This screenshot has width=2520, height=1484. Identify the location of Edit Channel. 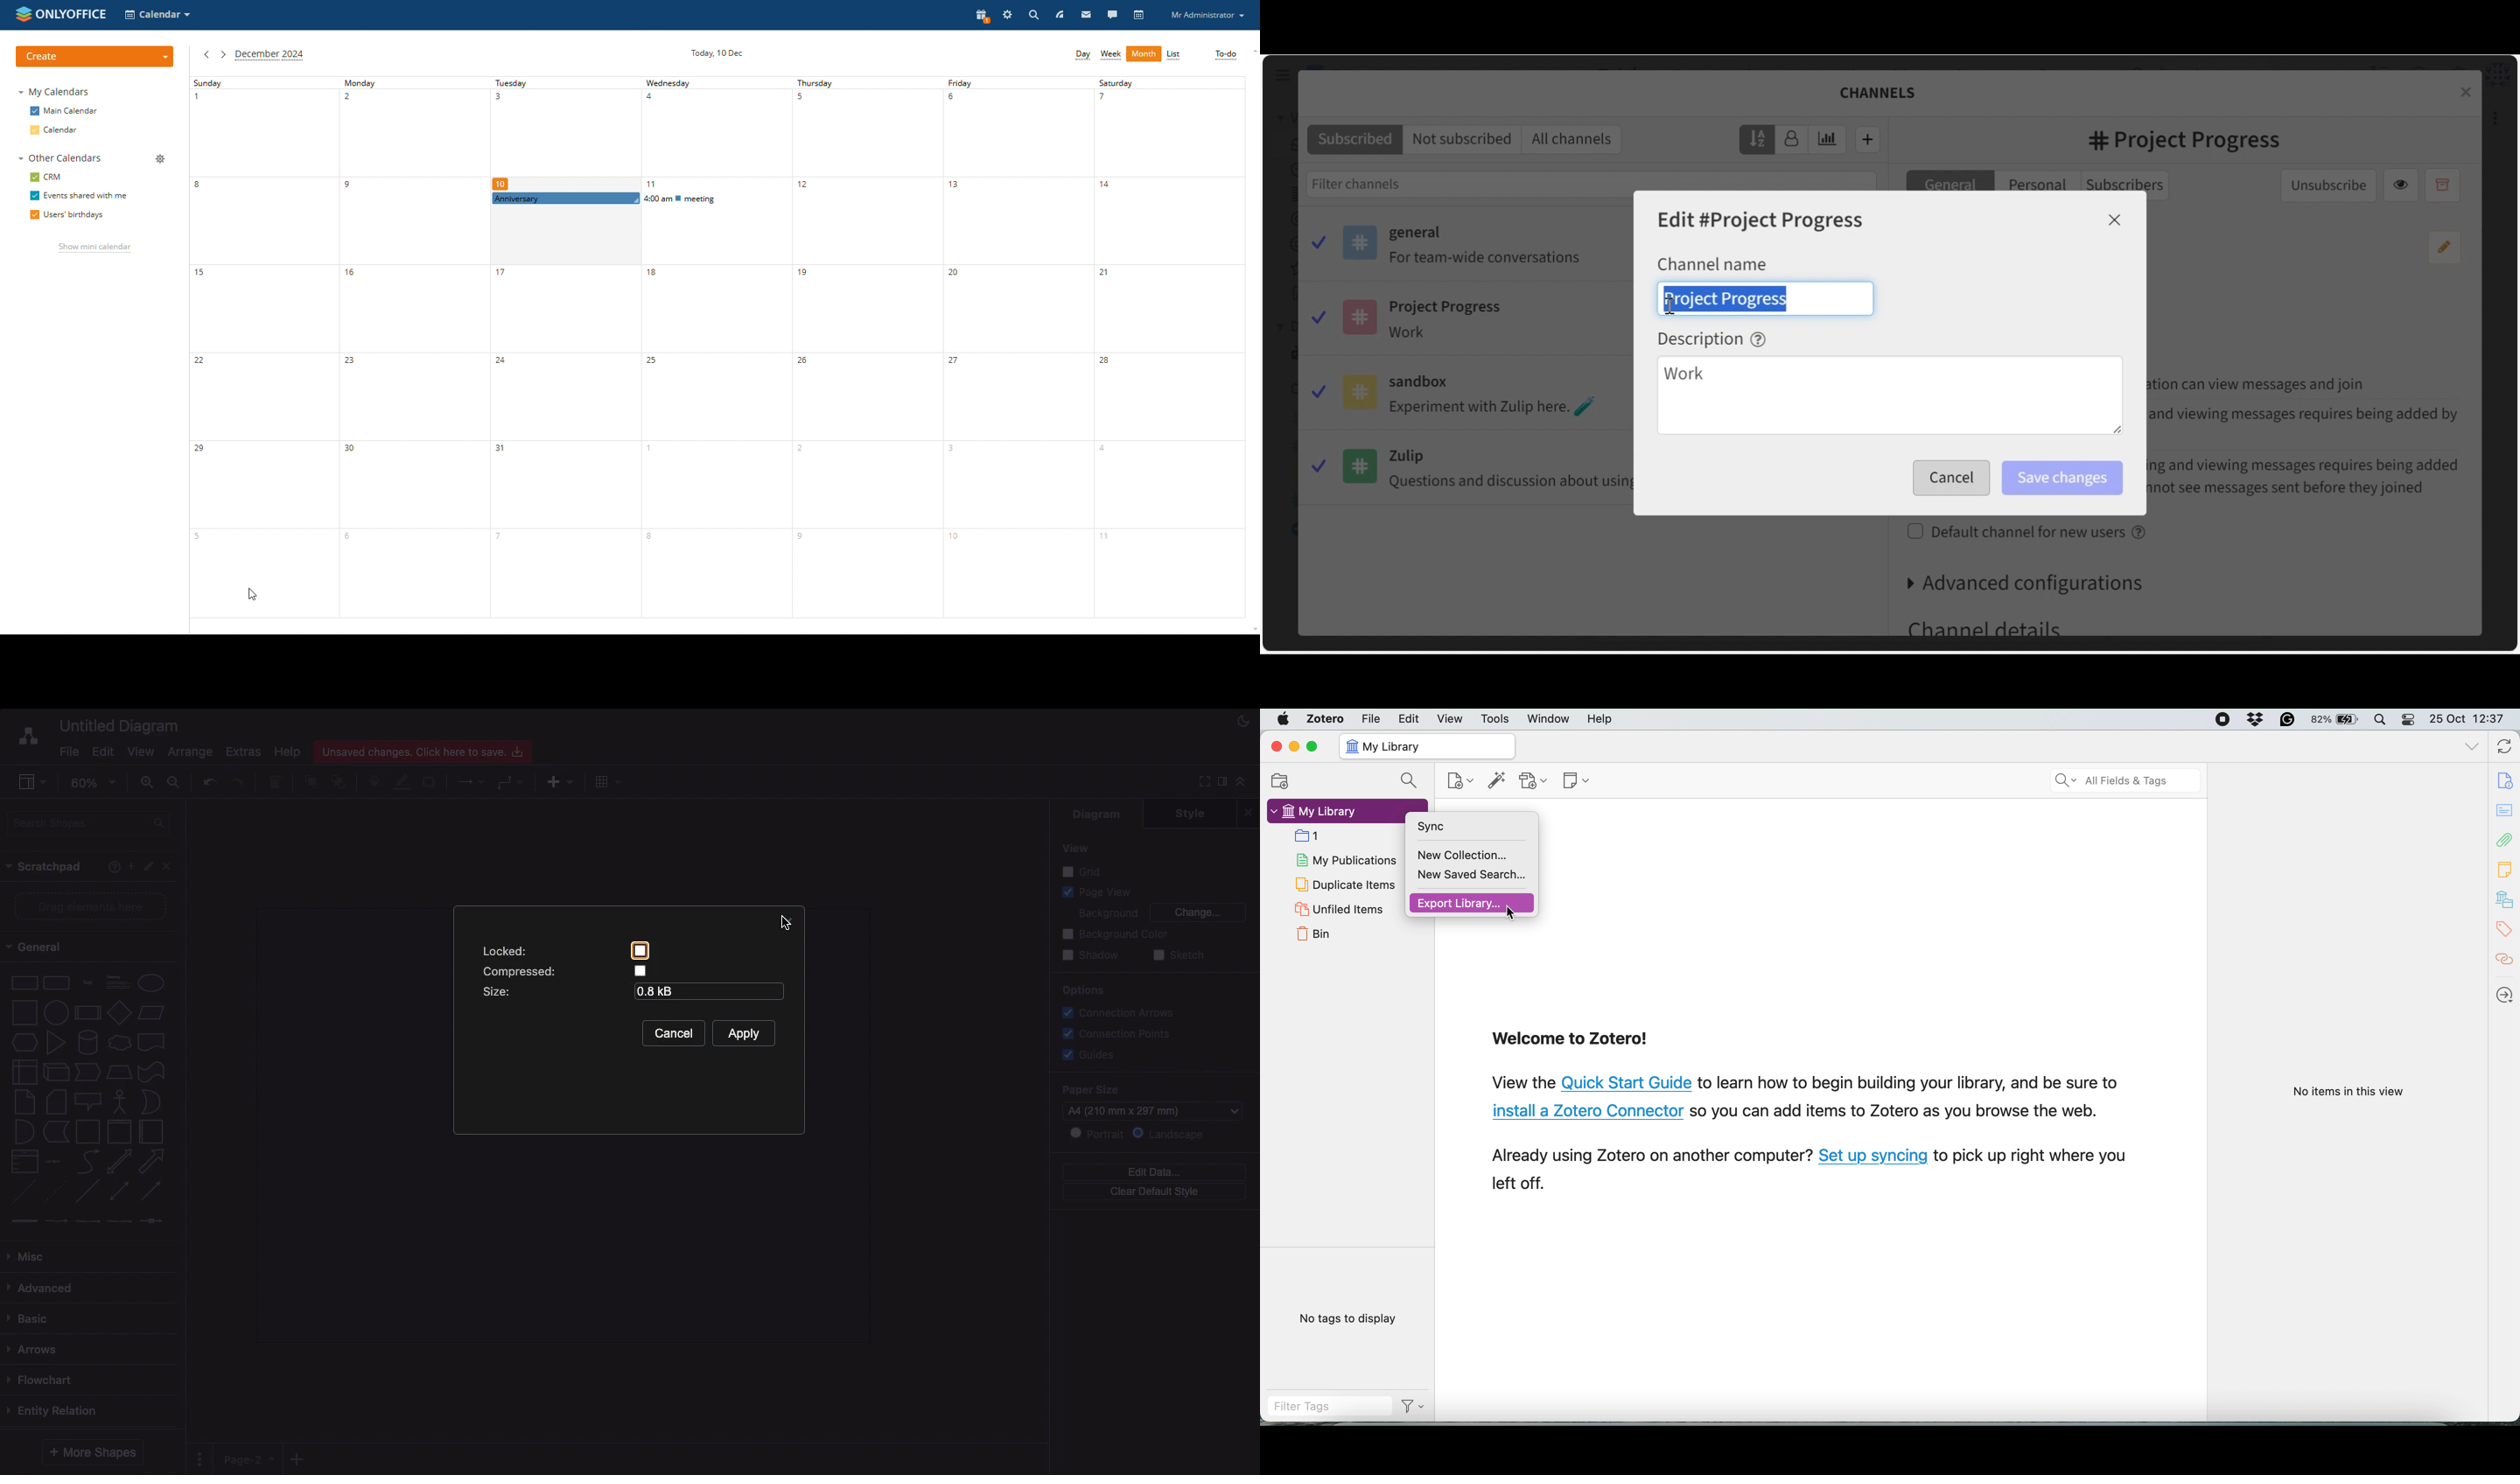
(1762, 221).